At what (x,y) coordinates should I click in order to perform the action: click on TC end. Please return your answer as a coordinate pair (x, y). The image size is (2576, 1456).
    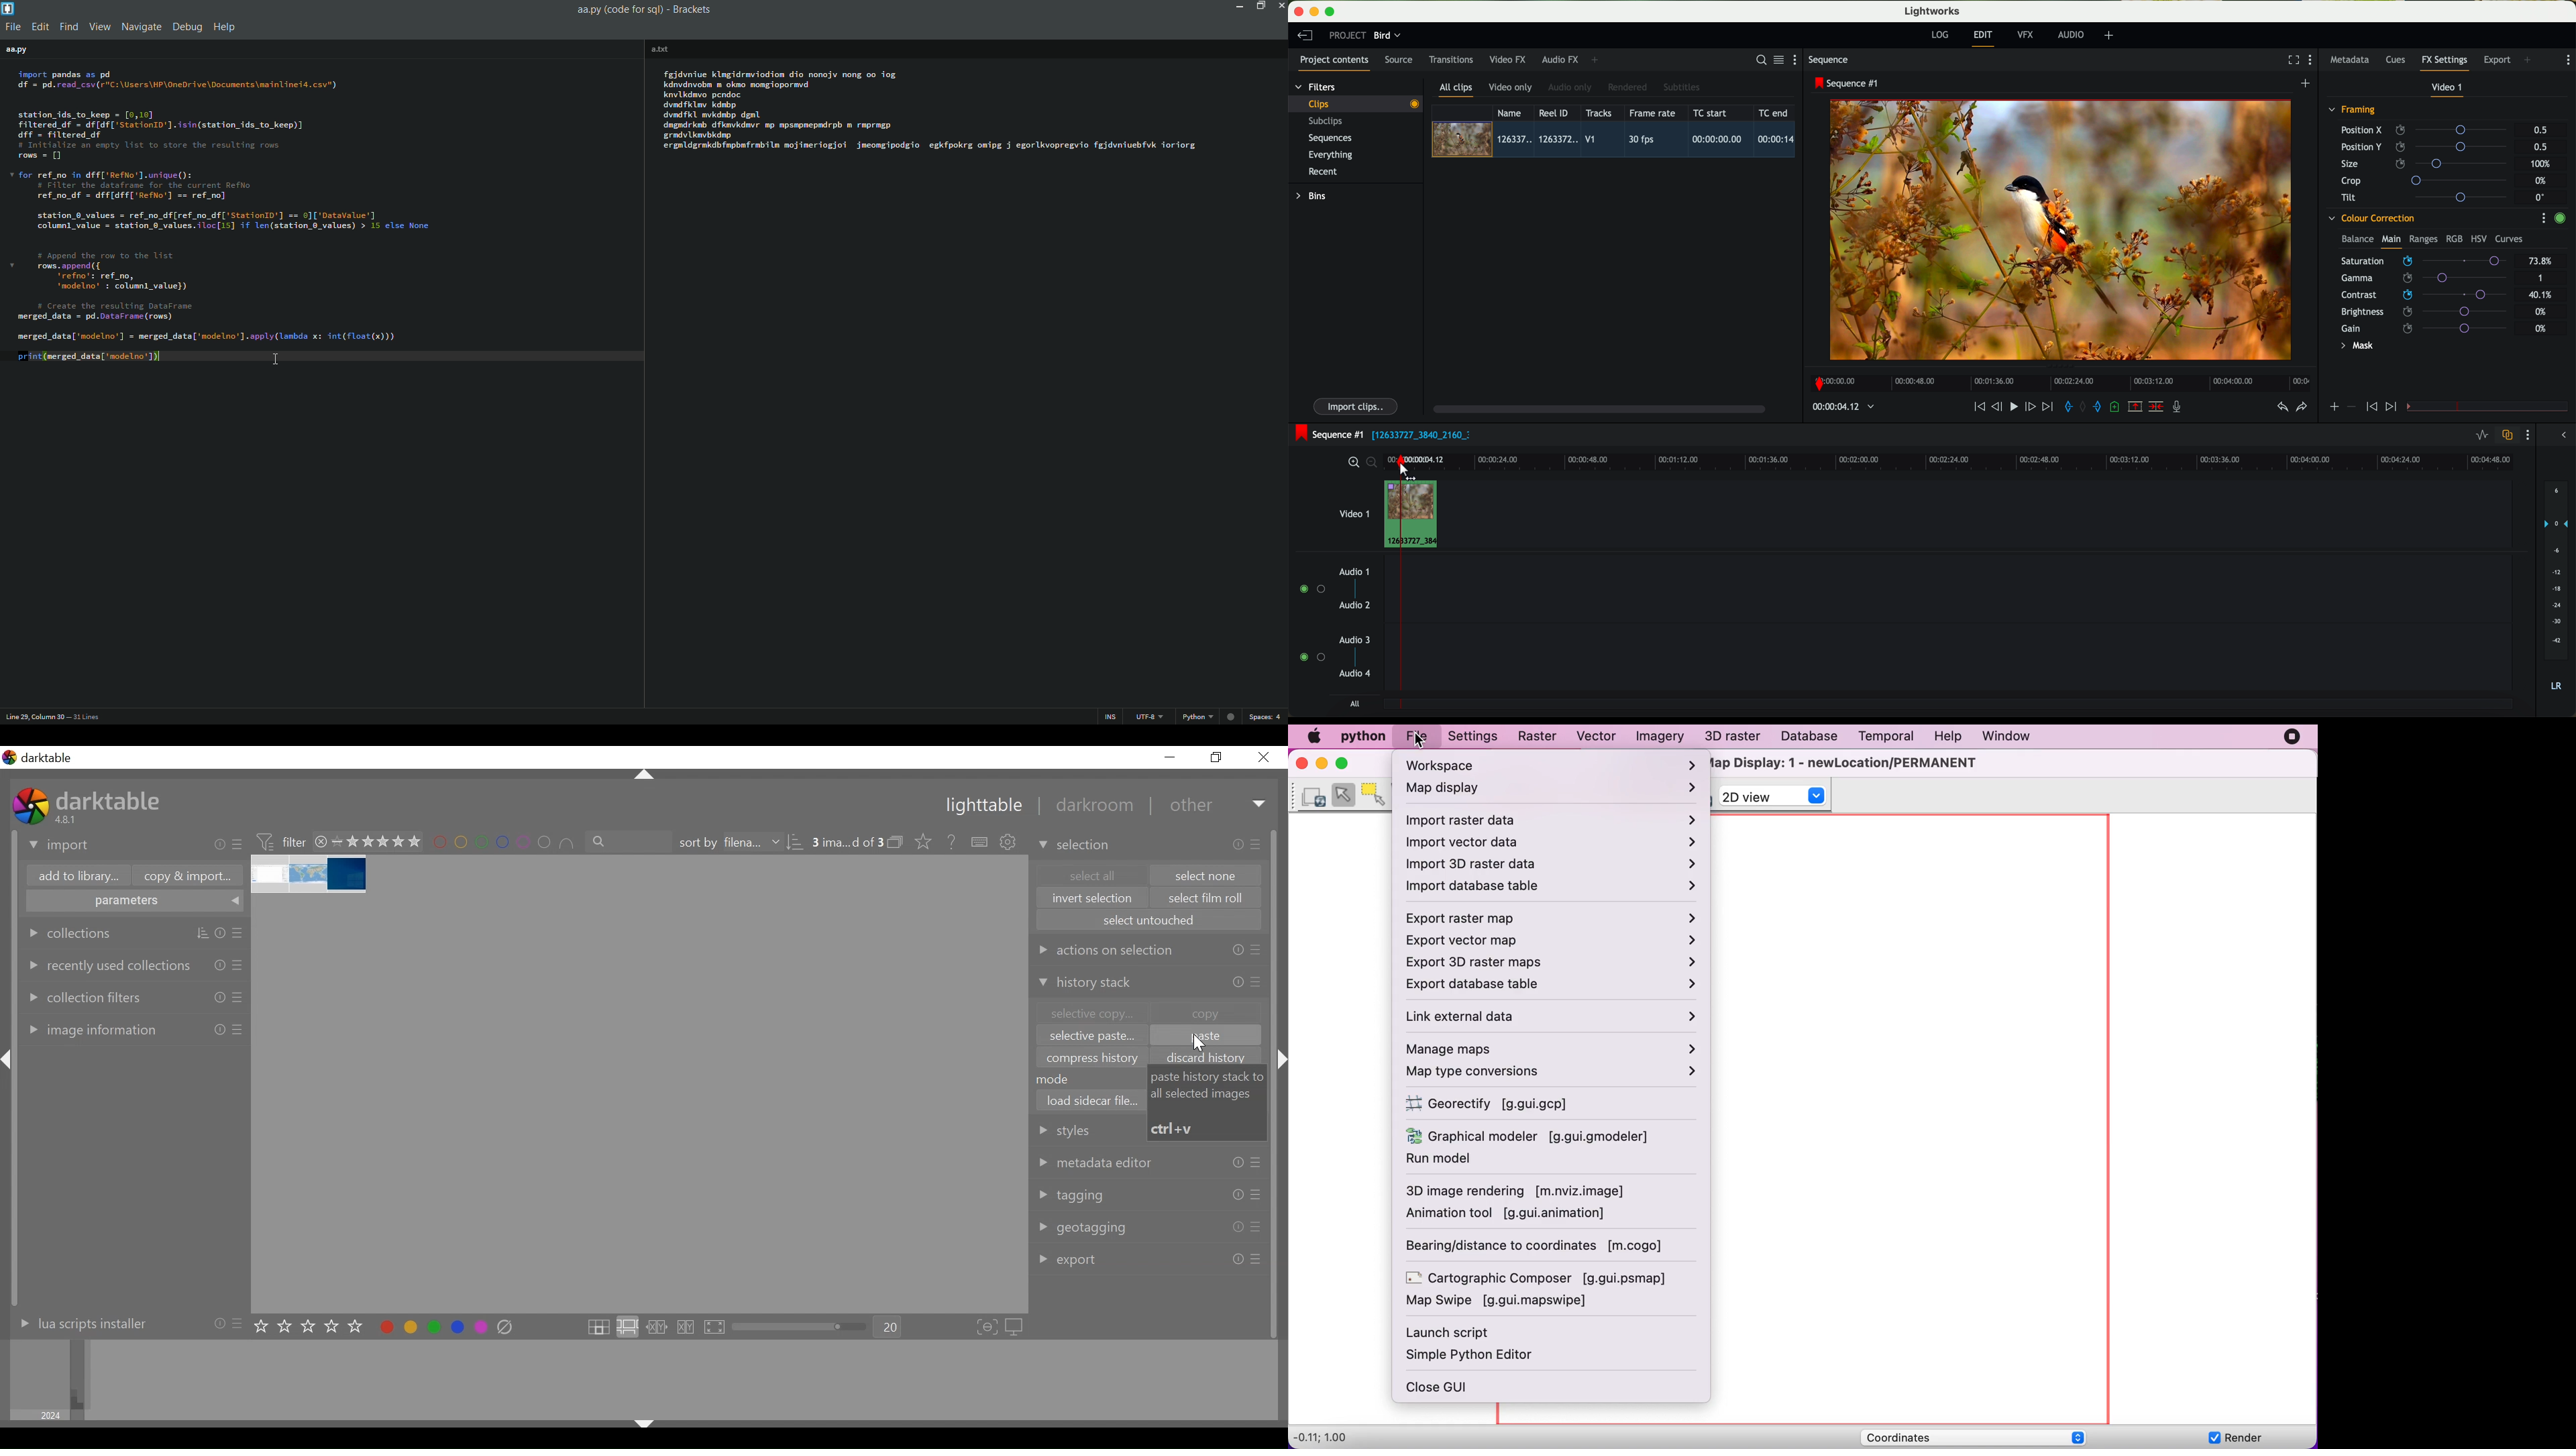
    Looking at the image, I should click on (1774, 113).